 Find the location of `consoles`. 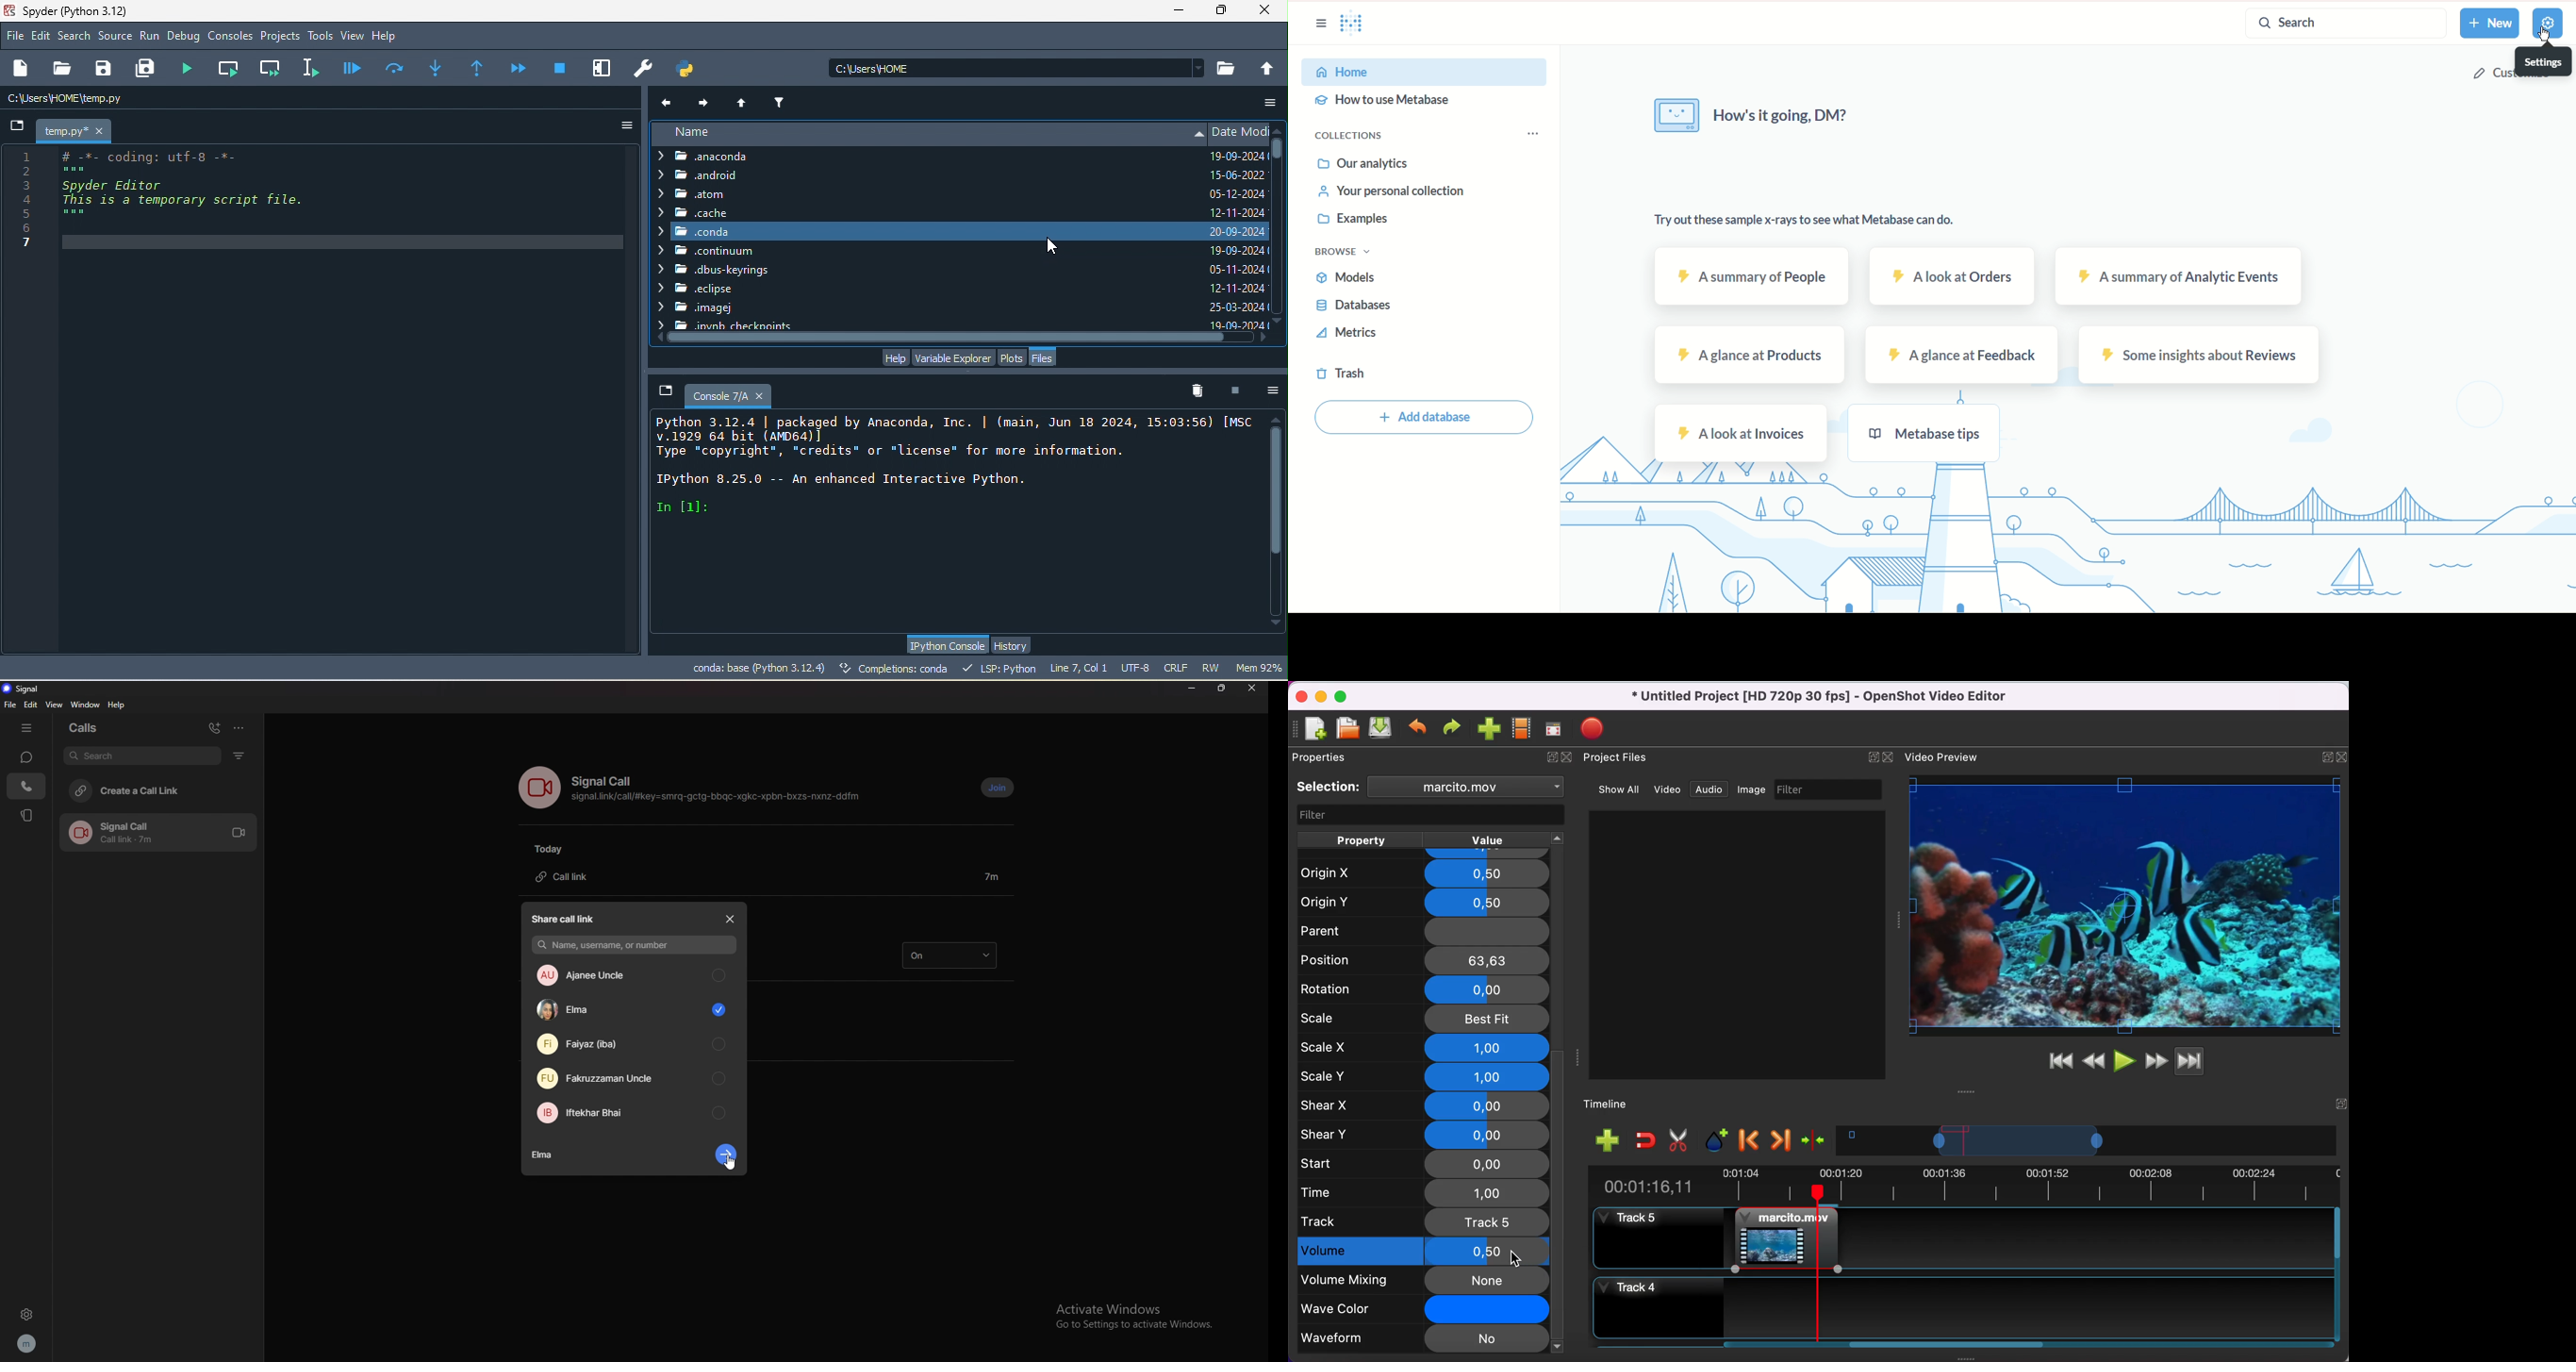

consoles is located at coordinates (231, 37).